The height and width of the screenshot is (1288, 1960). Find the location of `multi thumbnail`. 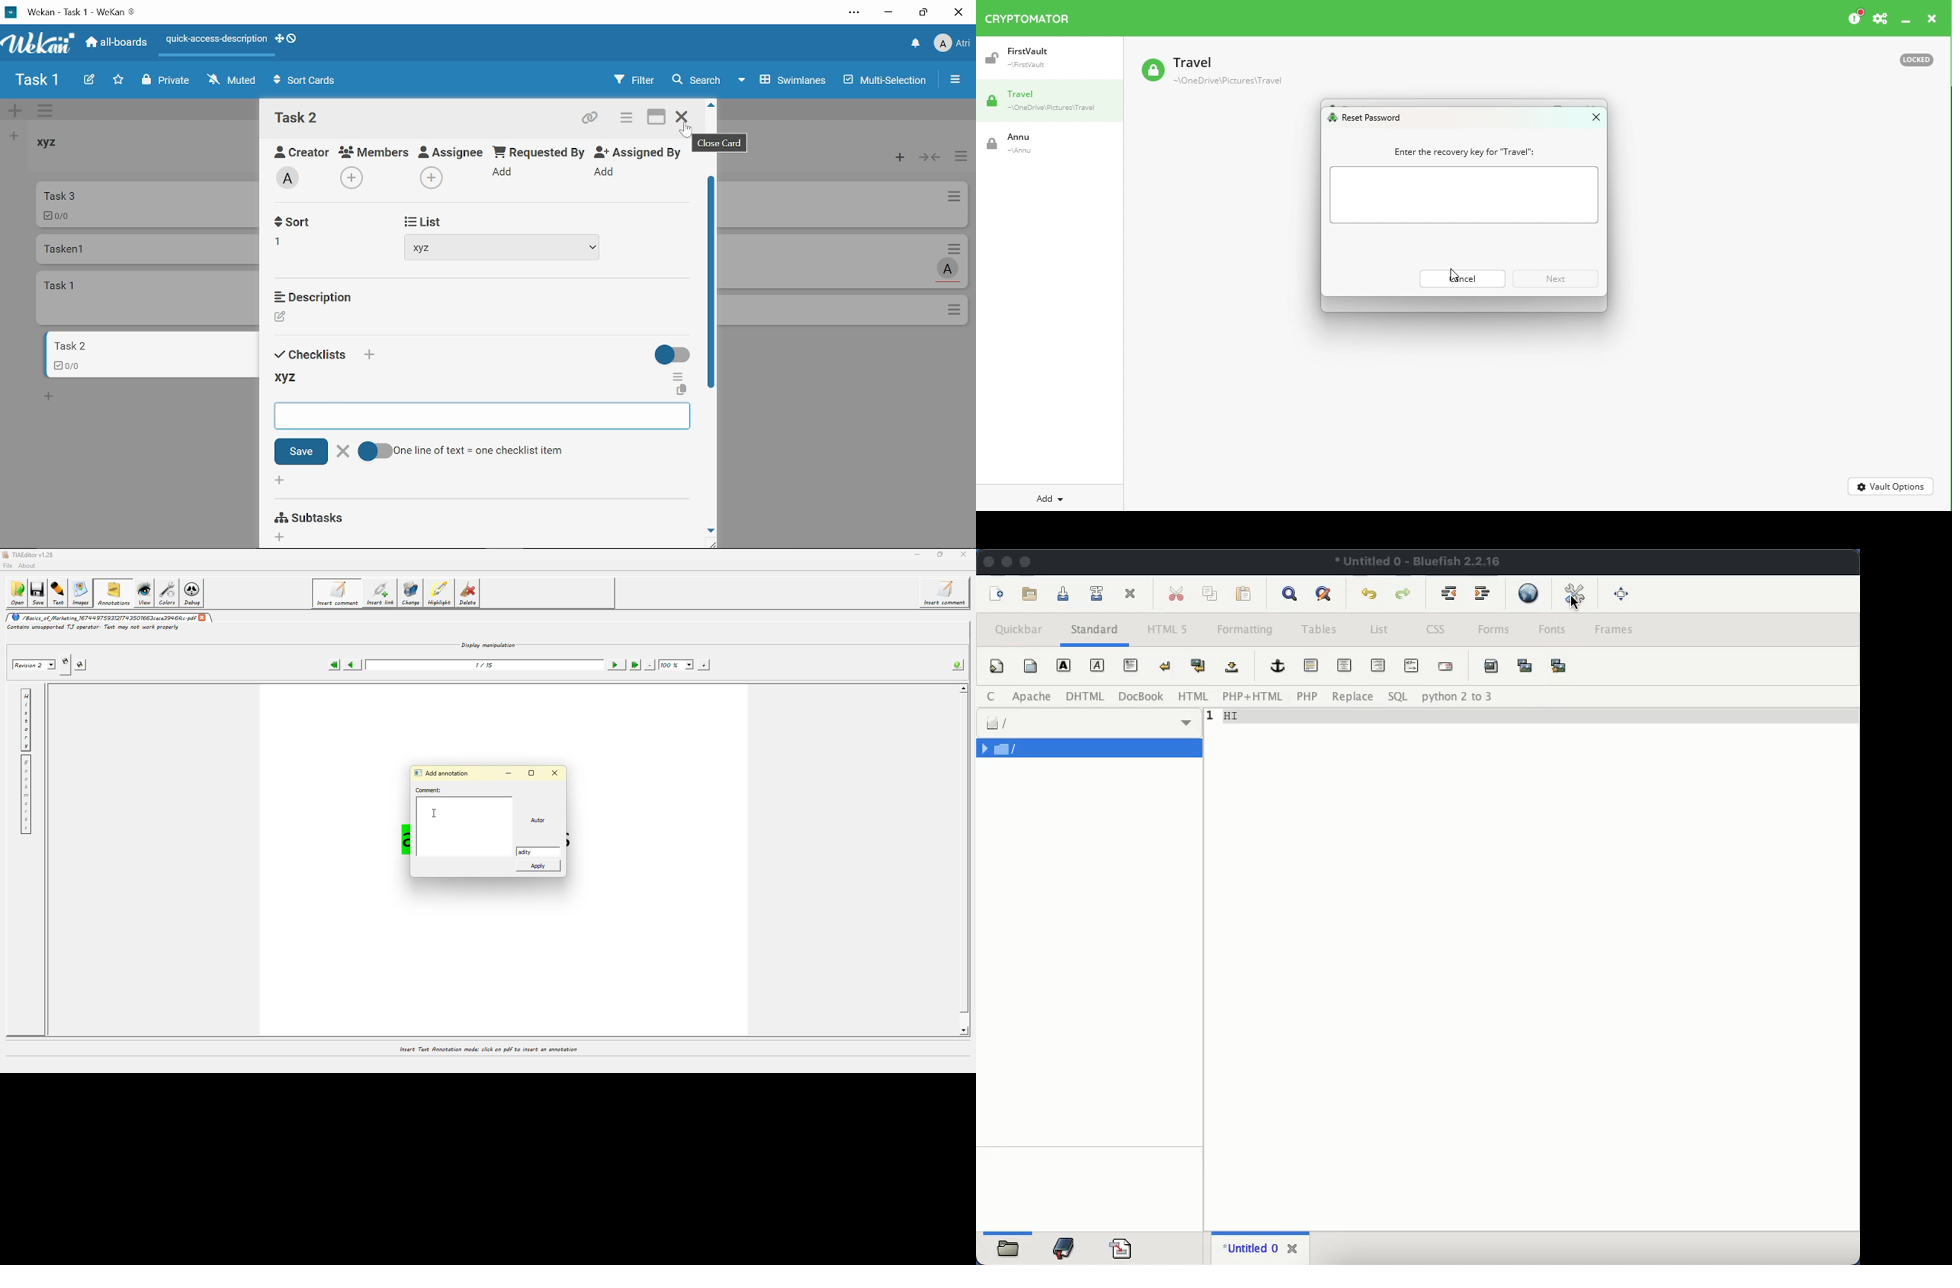

multi thumbnail is located at coordinates (1561, 666).